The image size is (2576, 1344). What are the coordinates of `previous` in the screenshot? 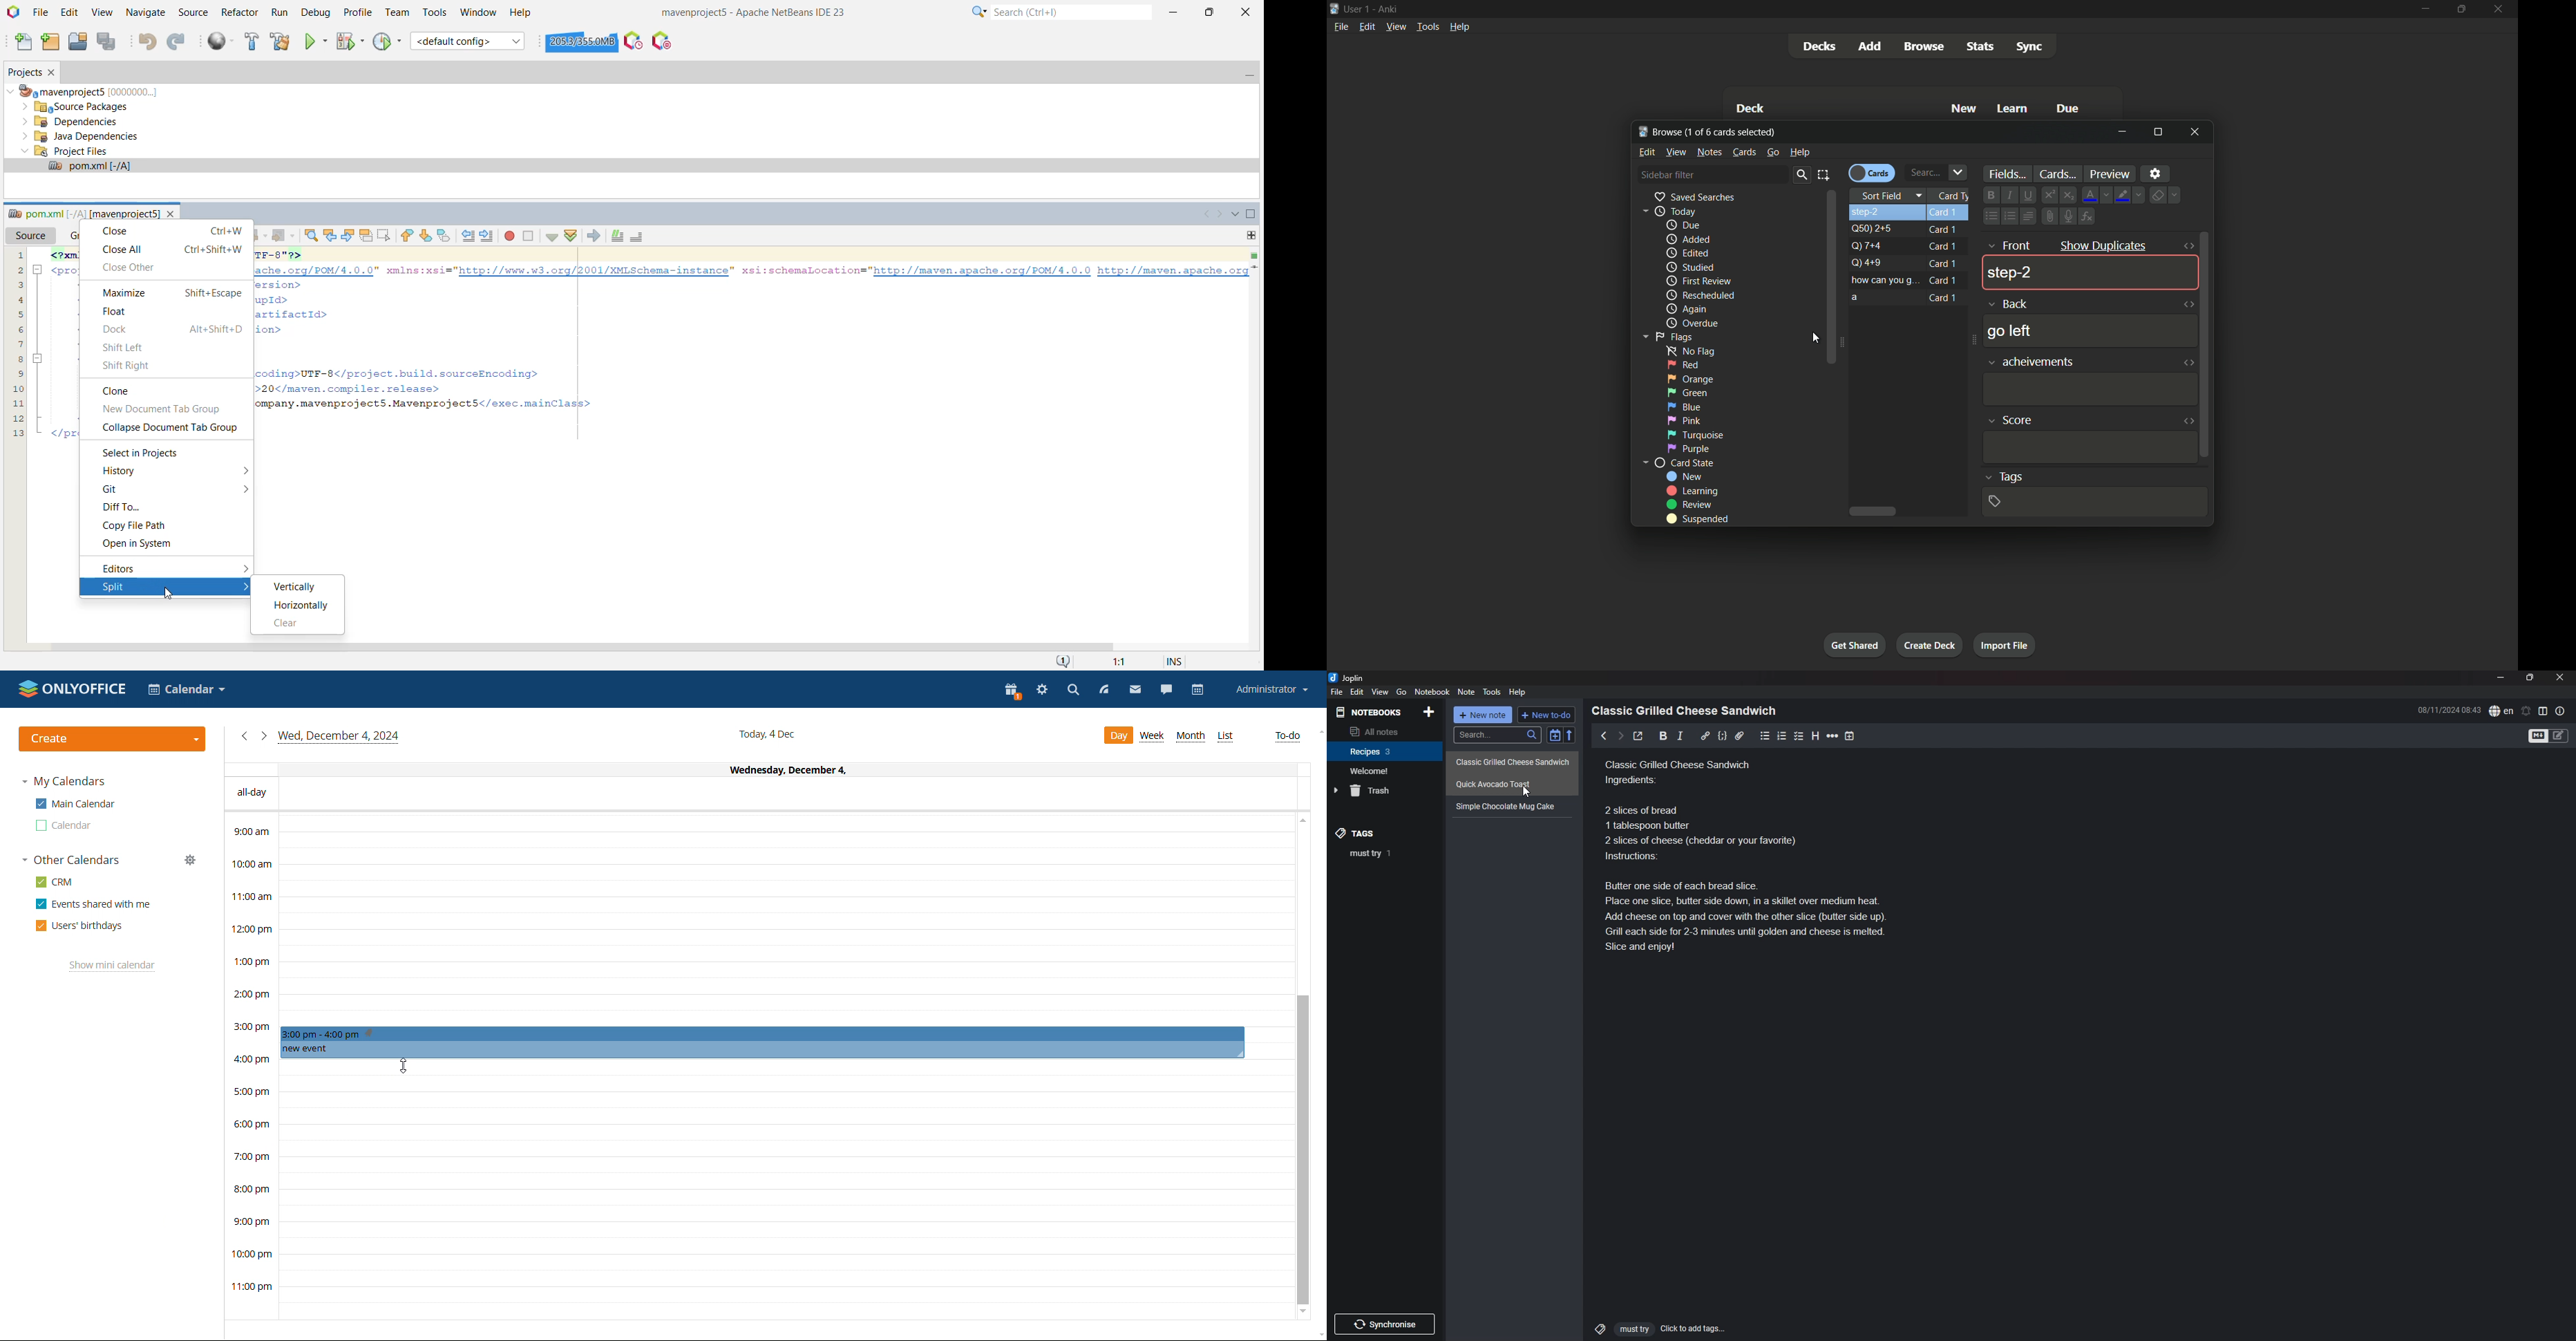 It's located at (1604, 736).